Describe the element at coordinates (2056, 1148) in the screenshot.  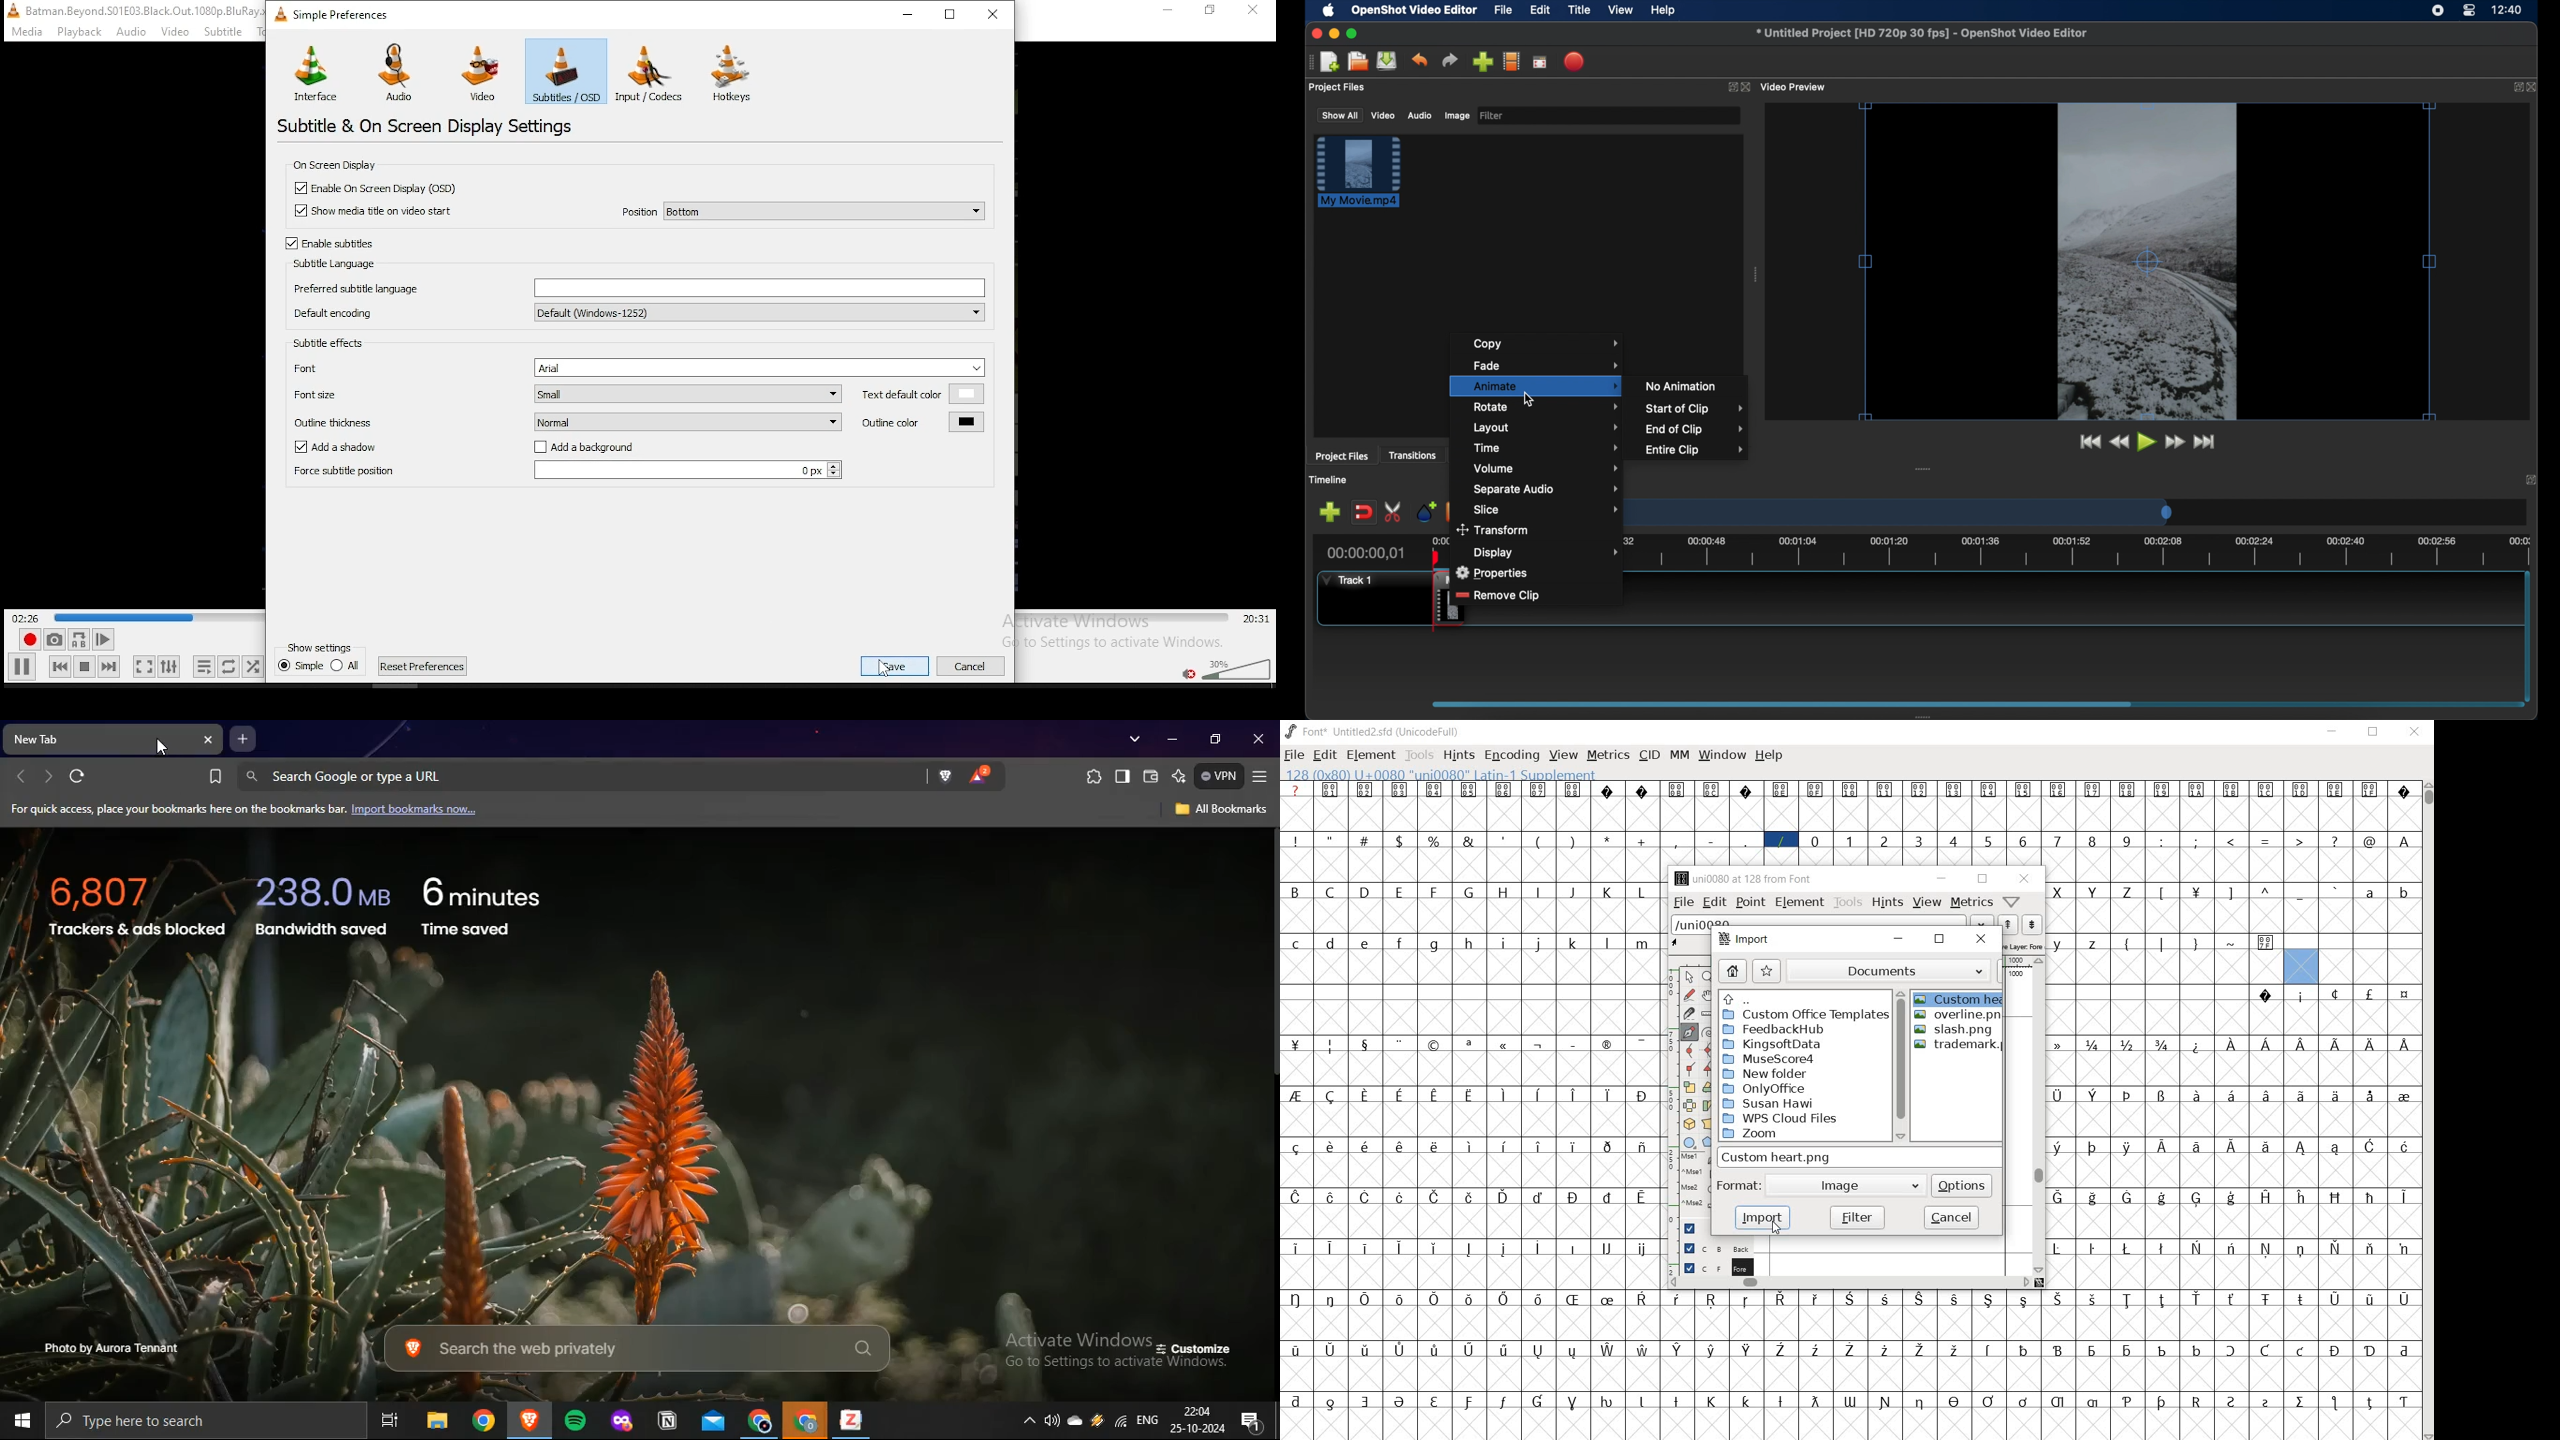
I see `glyph` at that location.